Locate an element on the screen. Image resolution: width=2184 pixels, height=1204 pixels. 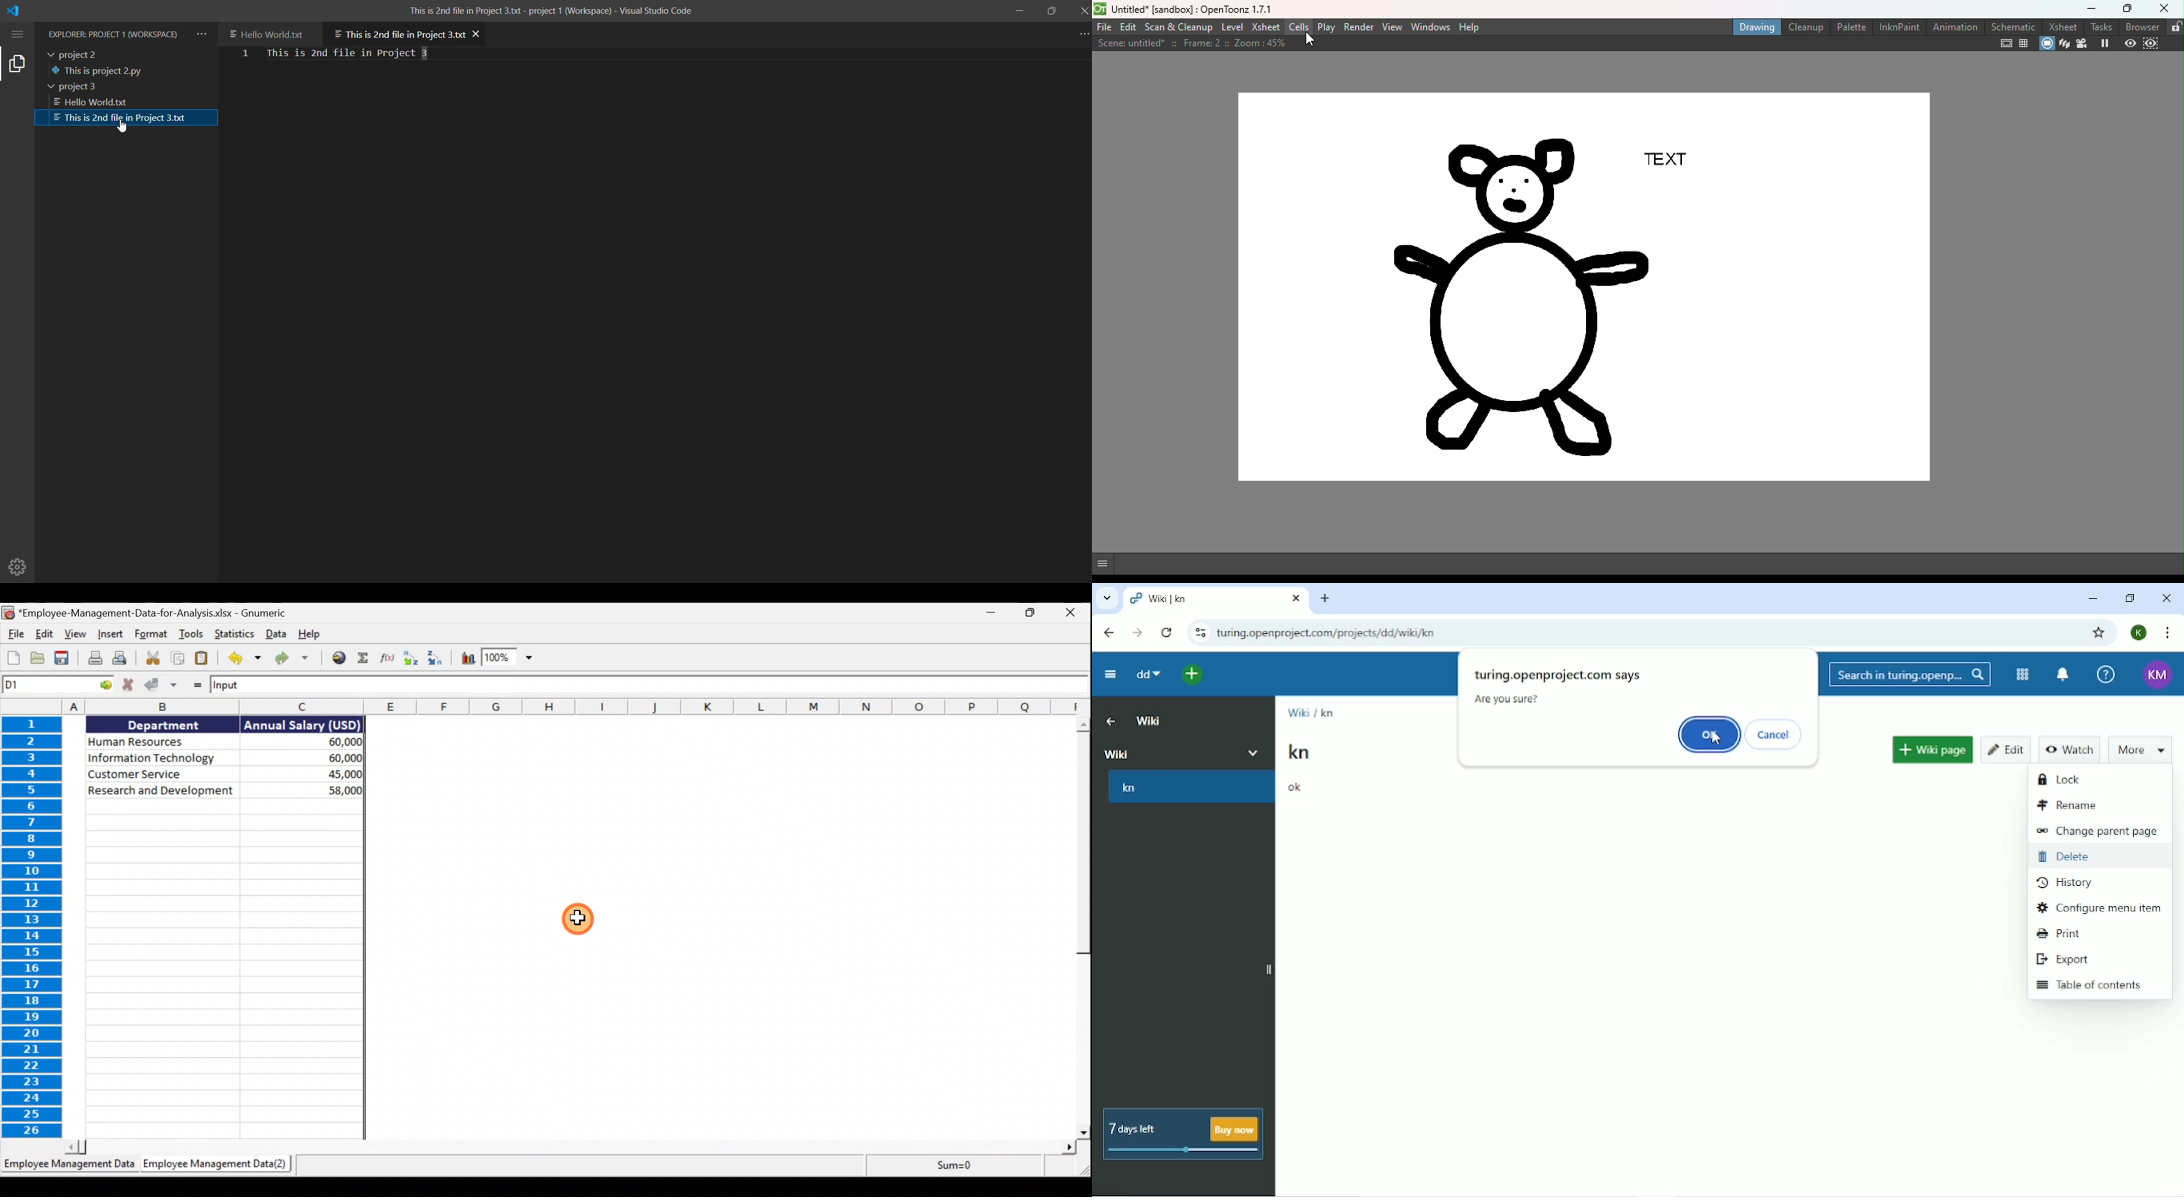
Maximise is located at coordinates (1029, 611).